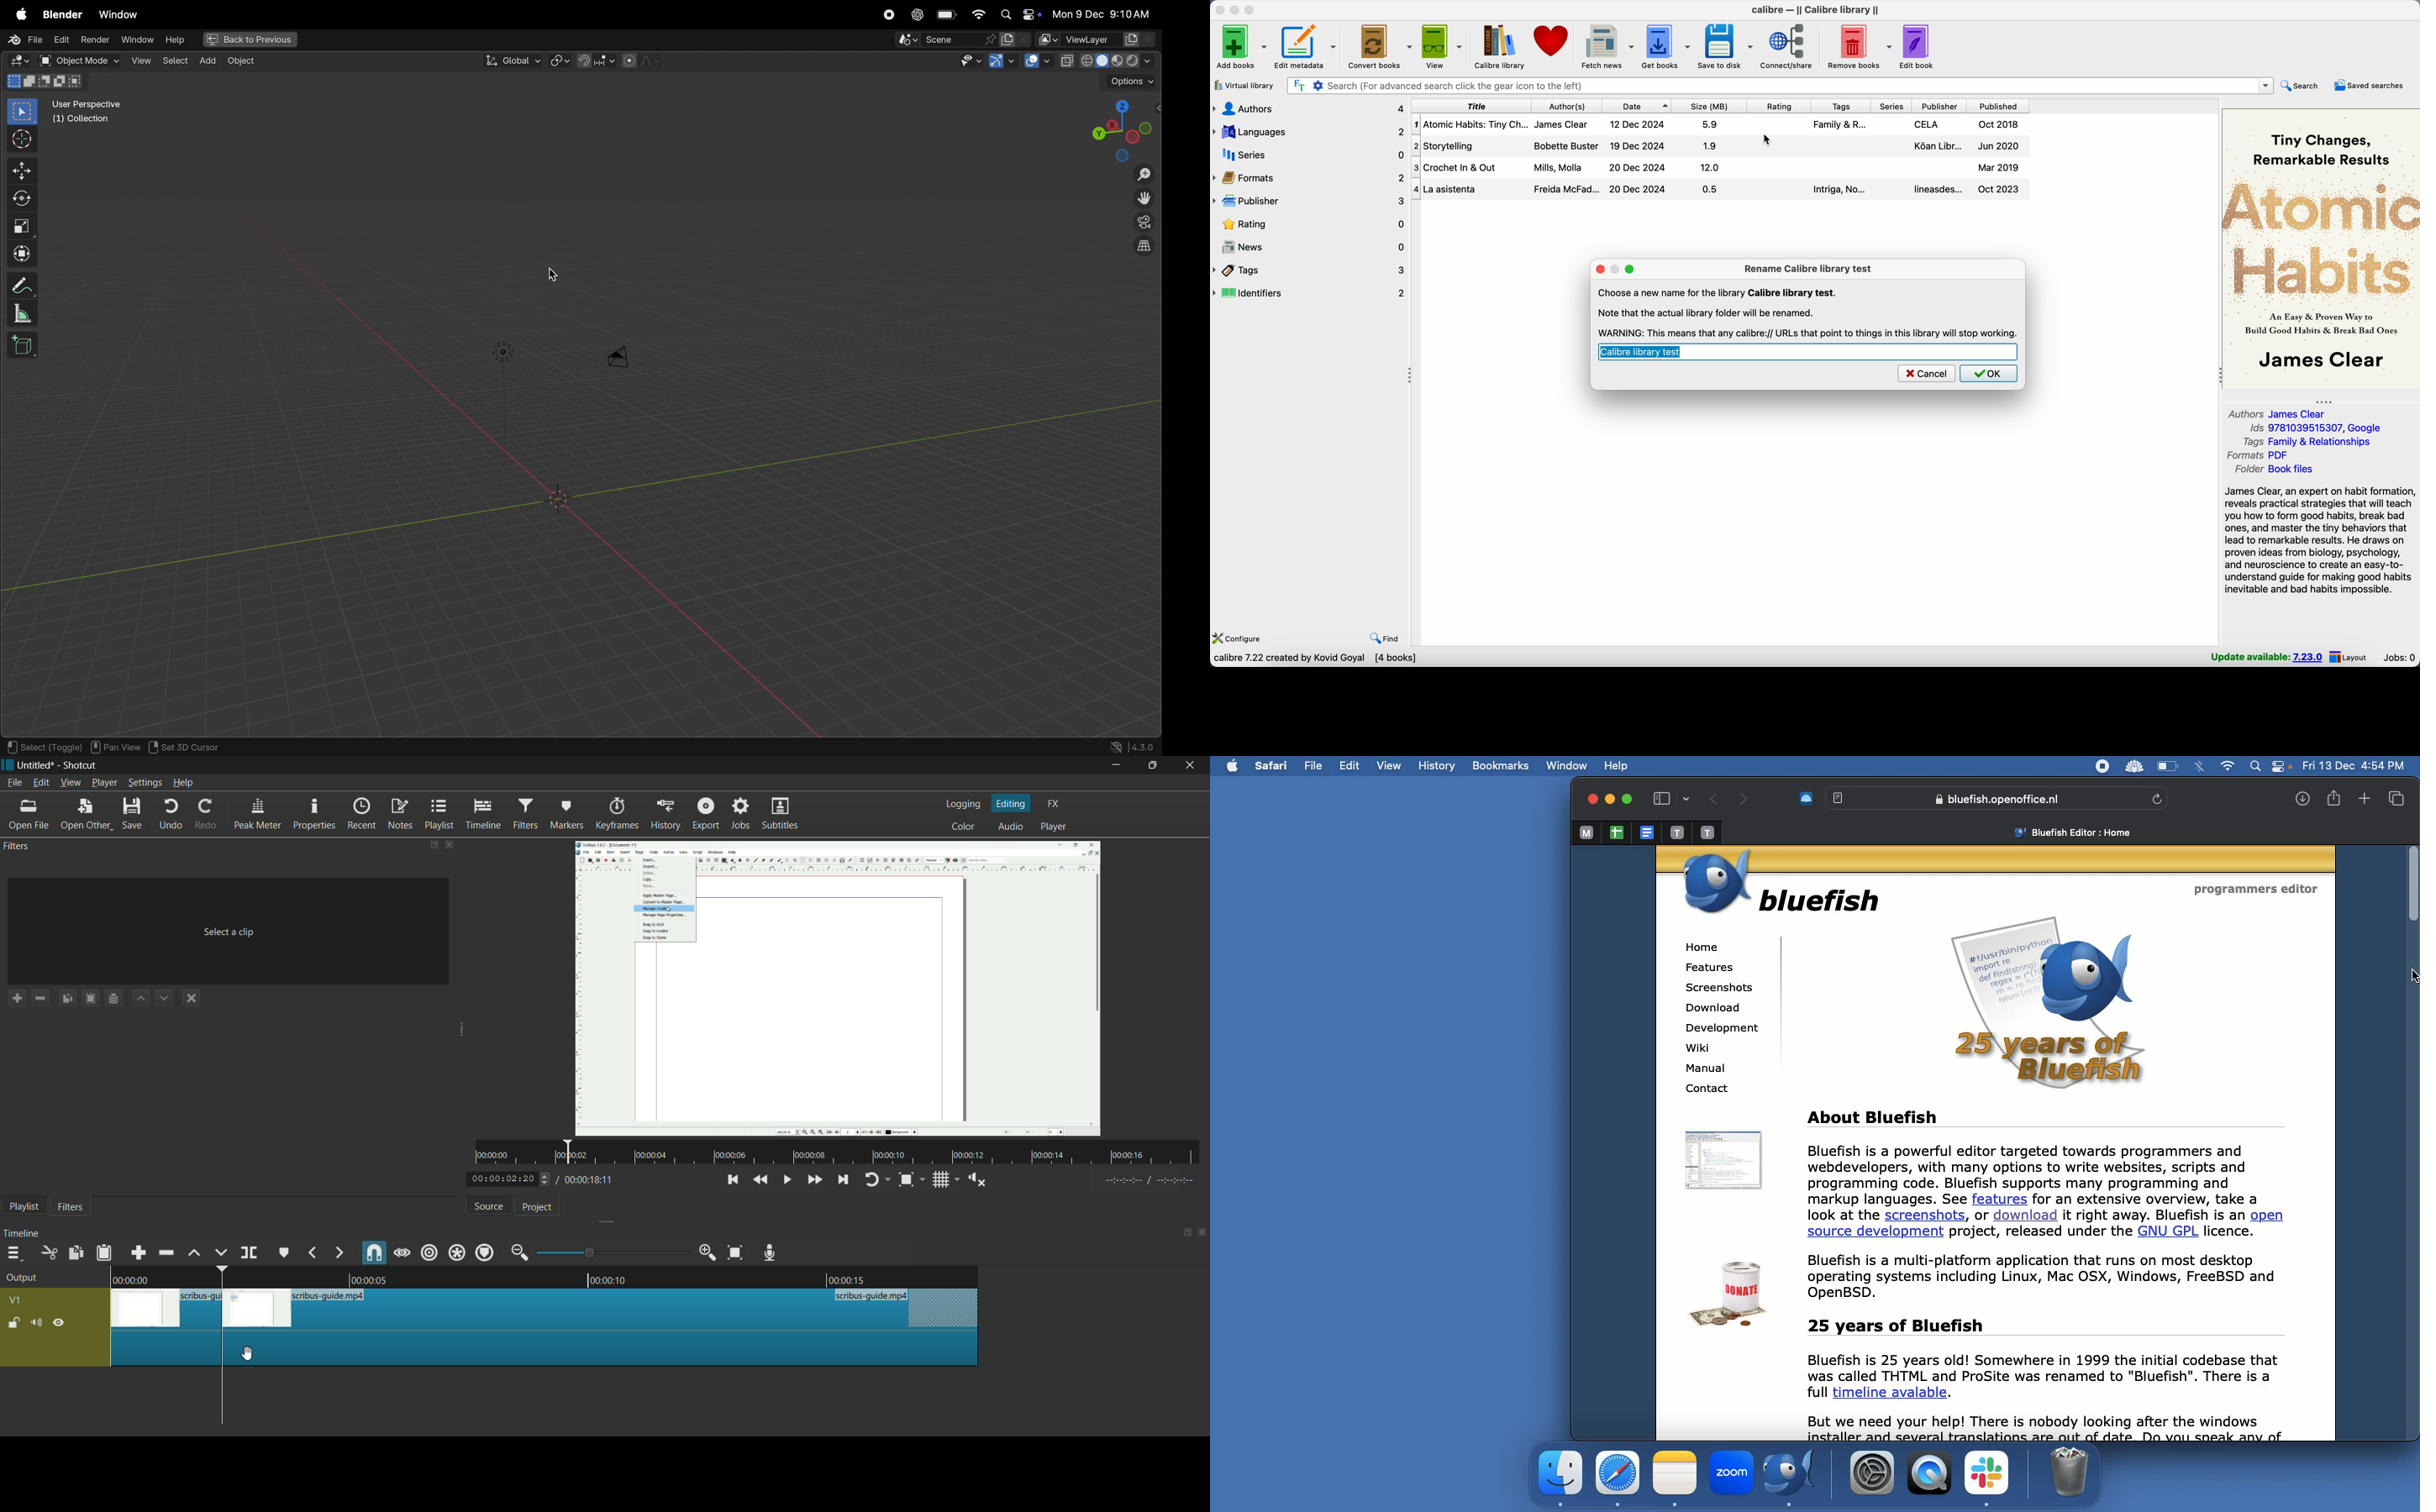  What do you see at coordinates (1310, 177) in the screenshot?
I see `formats` at bounding box center [1310, 177].